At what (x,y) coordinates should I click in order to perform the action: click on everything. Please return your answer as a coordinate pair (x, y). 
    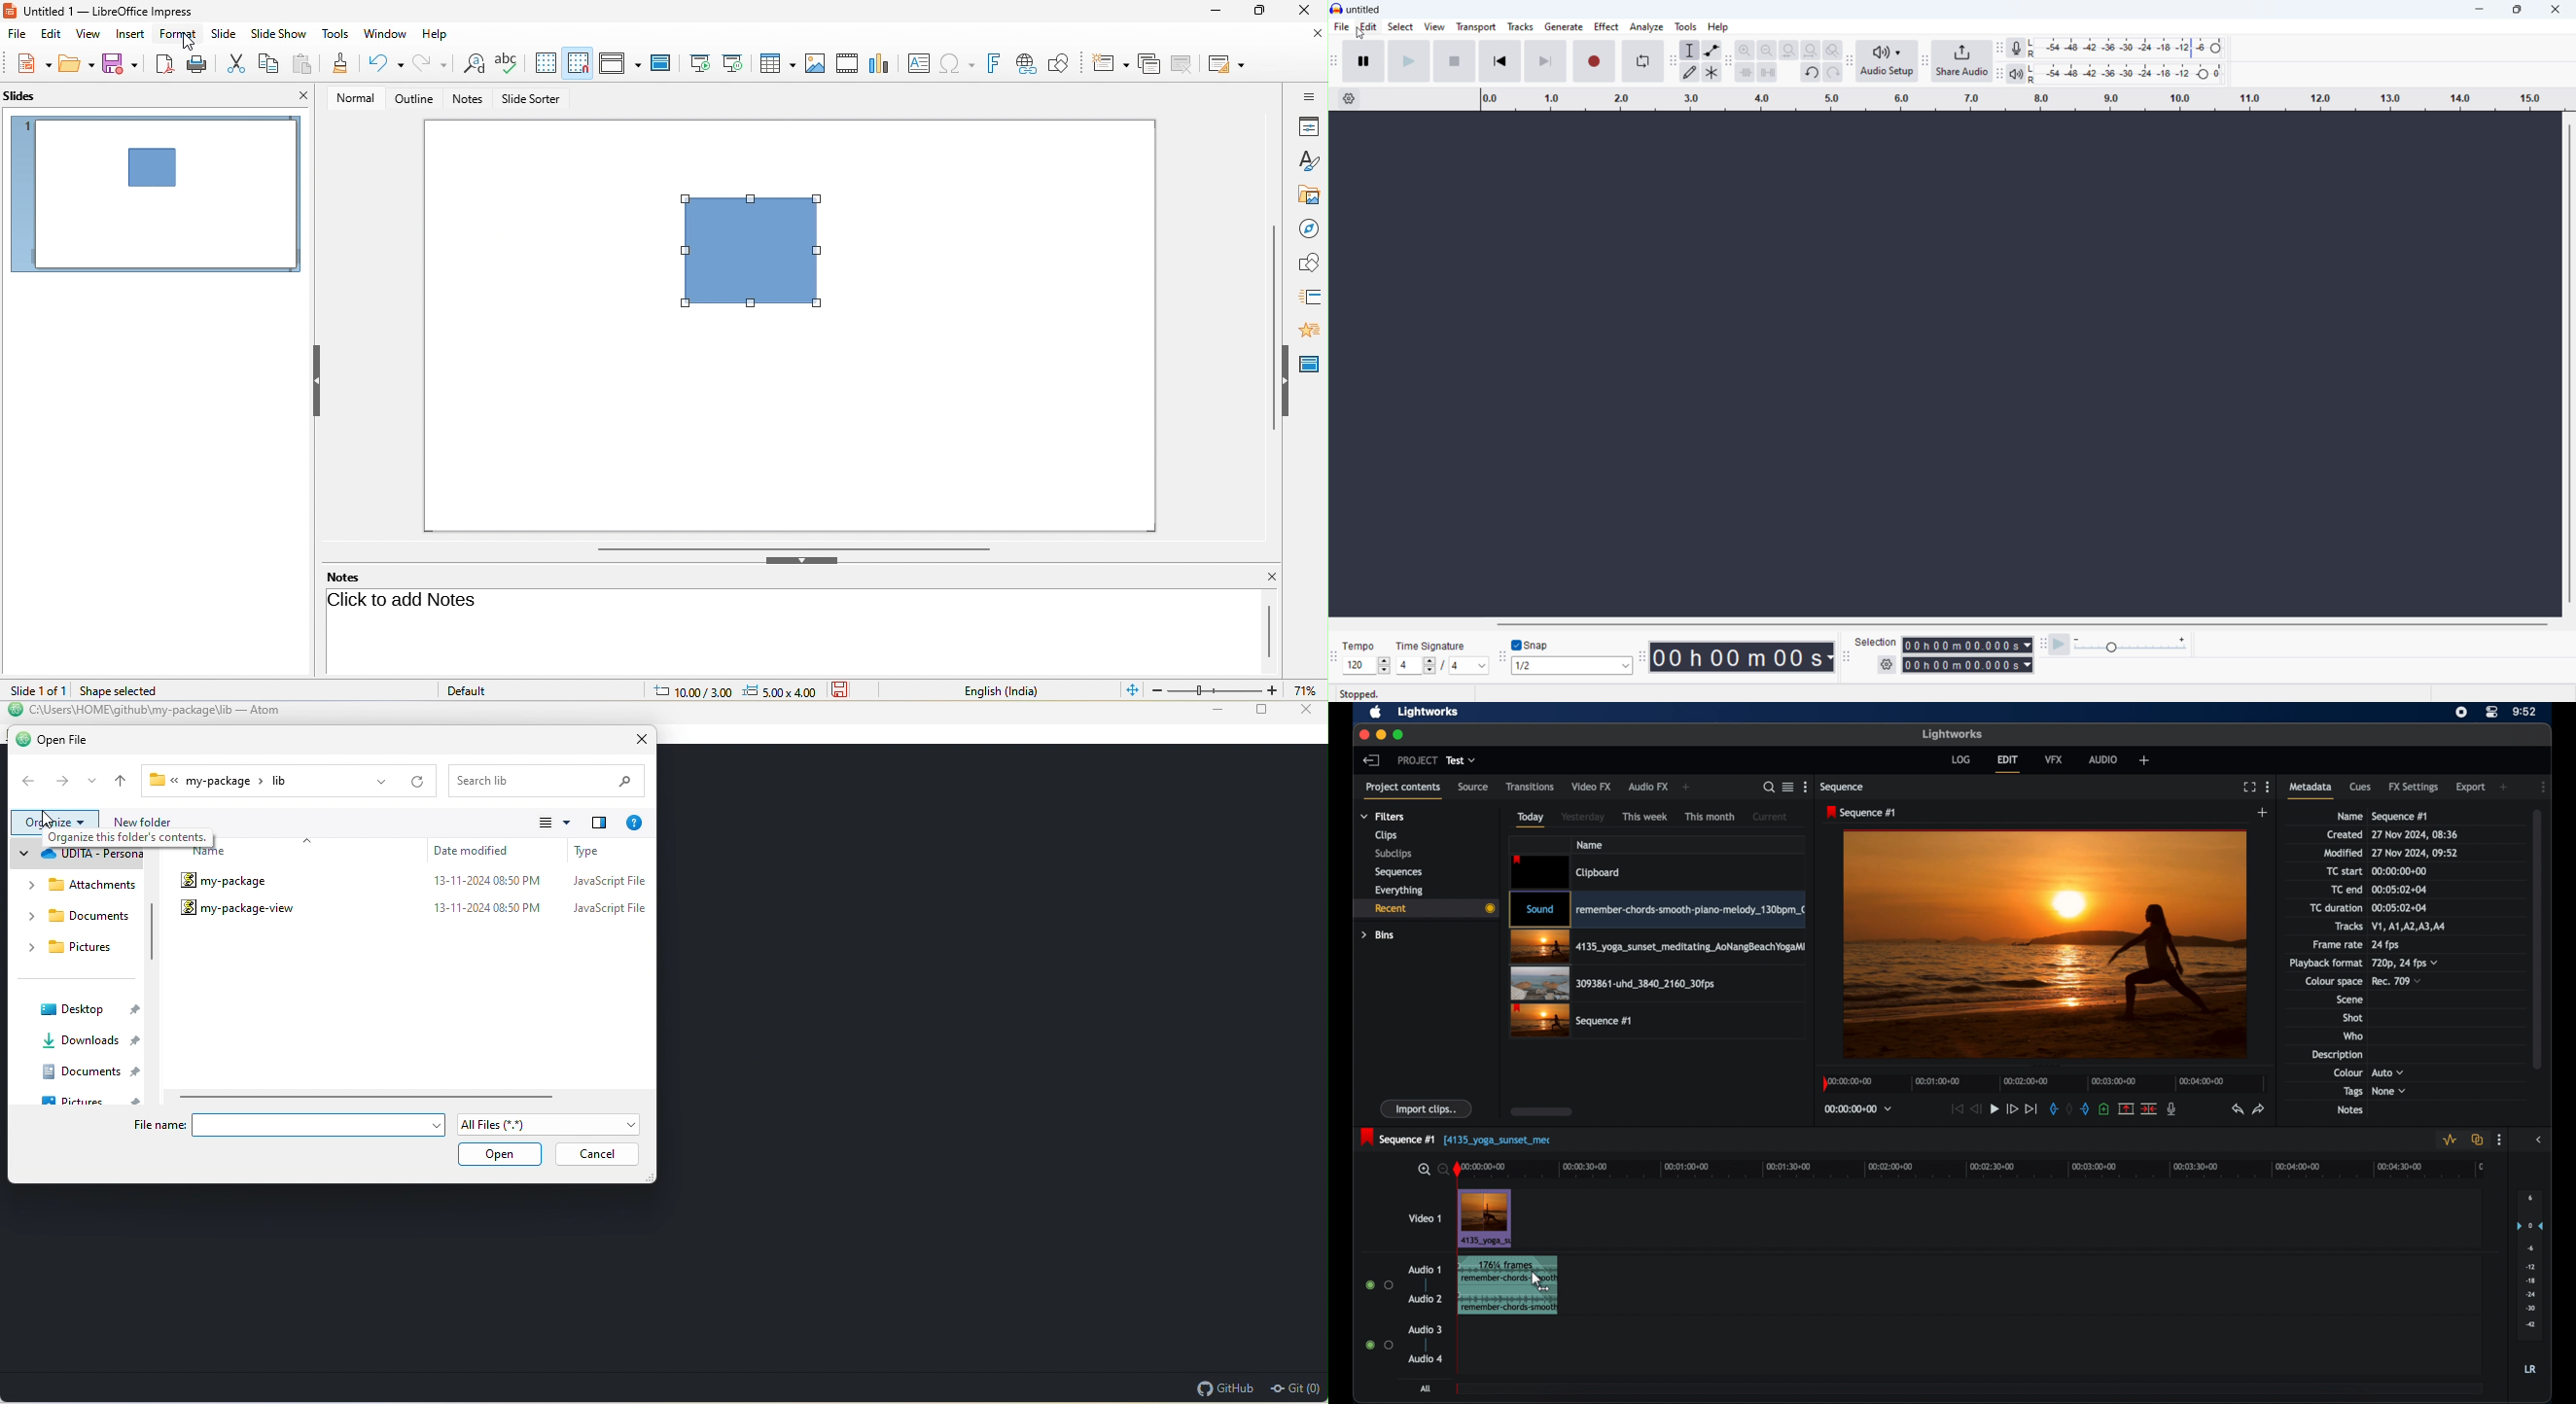
    Looking at the image, I should click on (1399, 891).